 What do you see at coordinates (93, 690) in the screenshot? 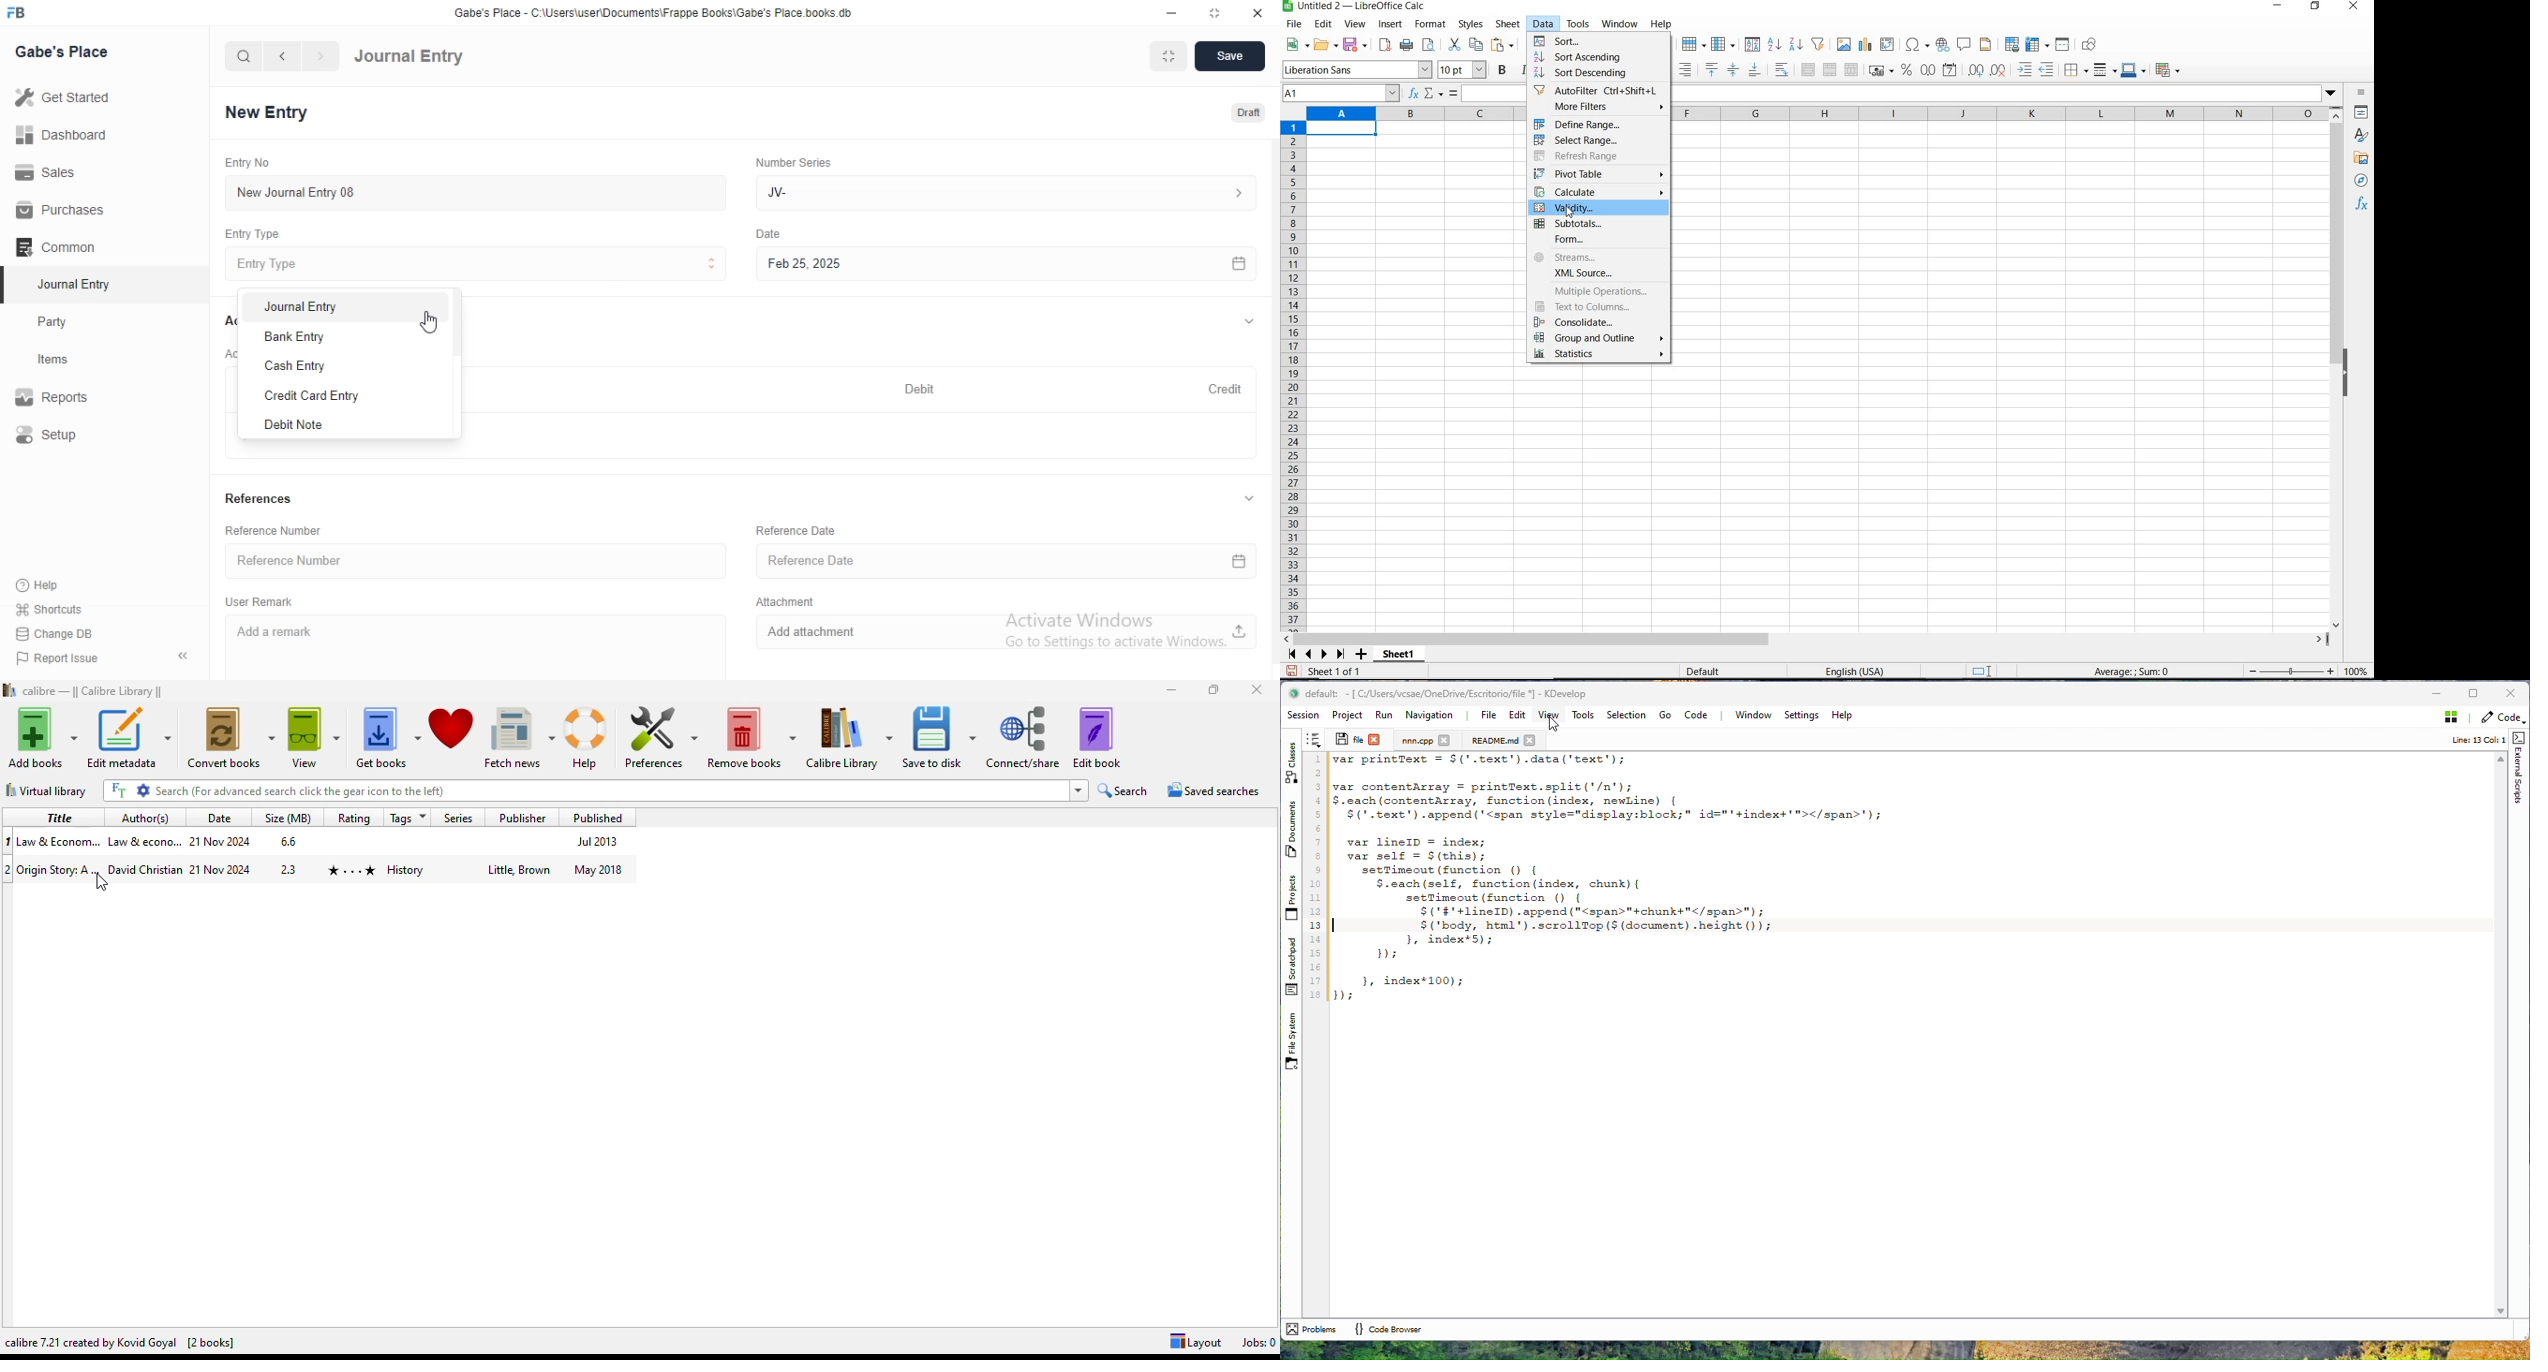
I see `calibre library` at bounding box center [93, 690].